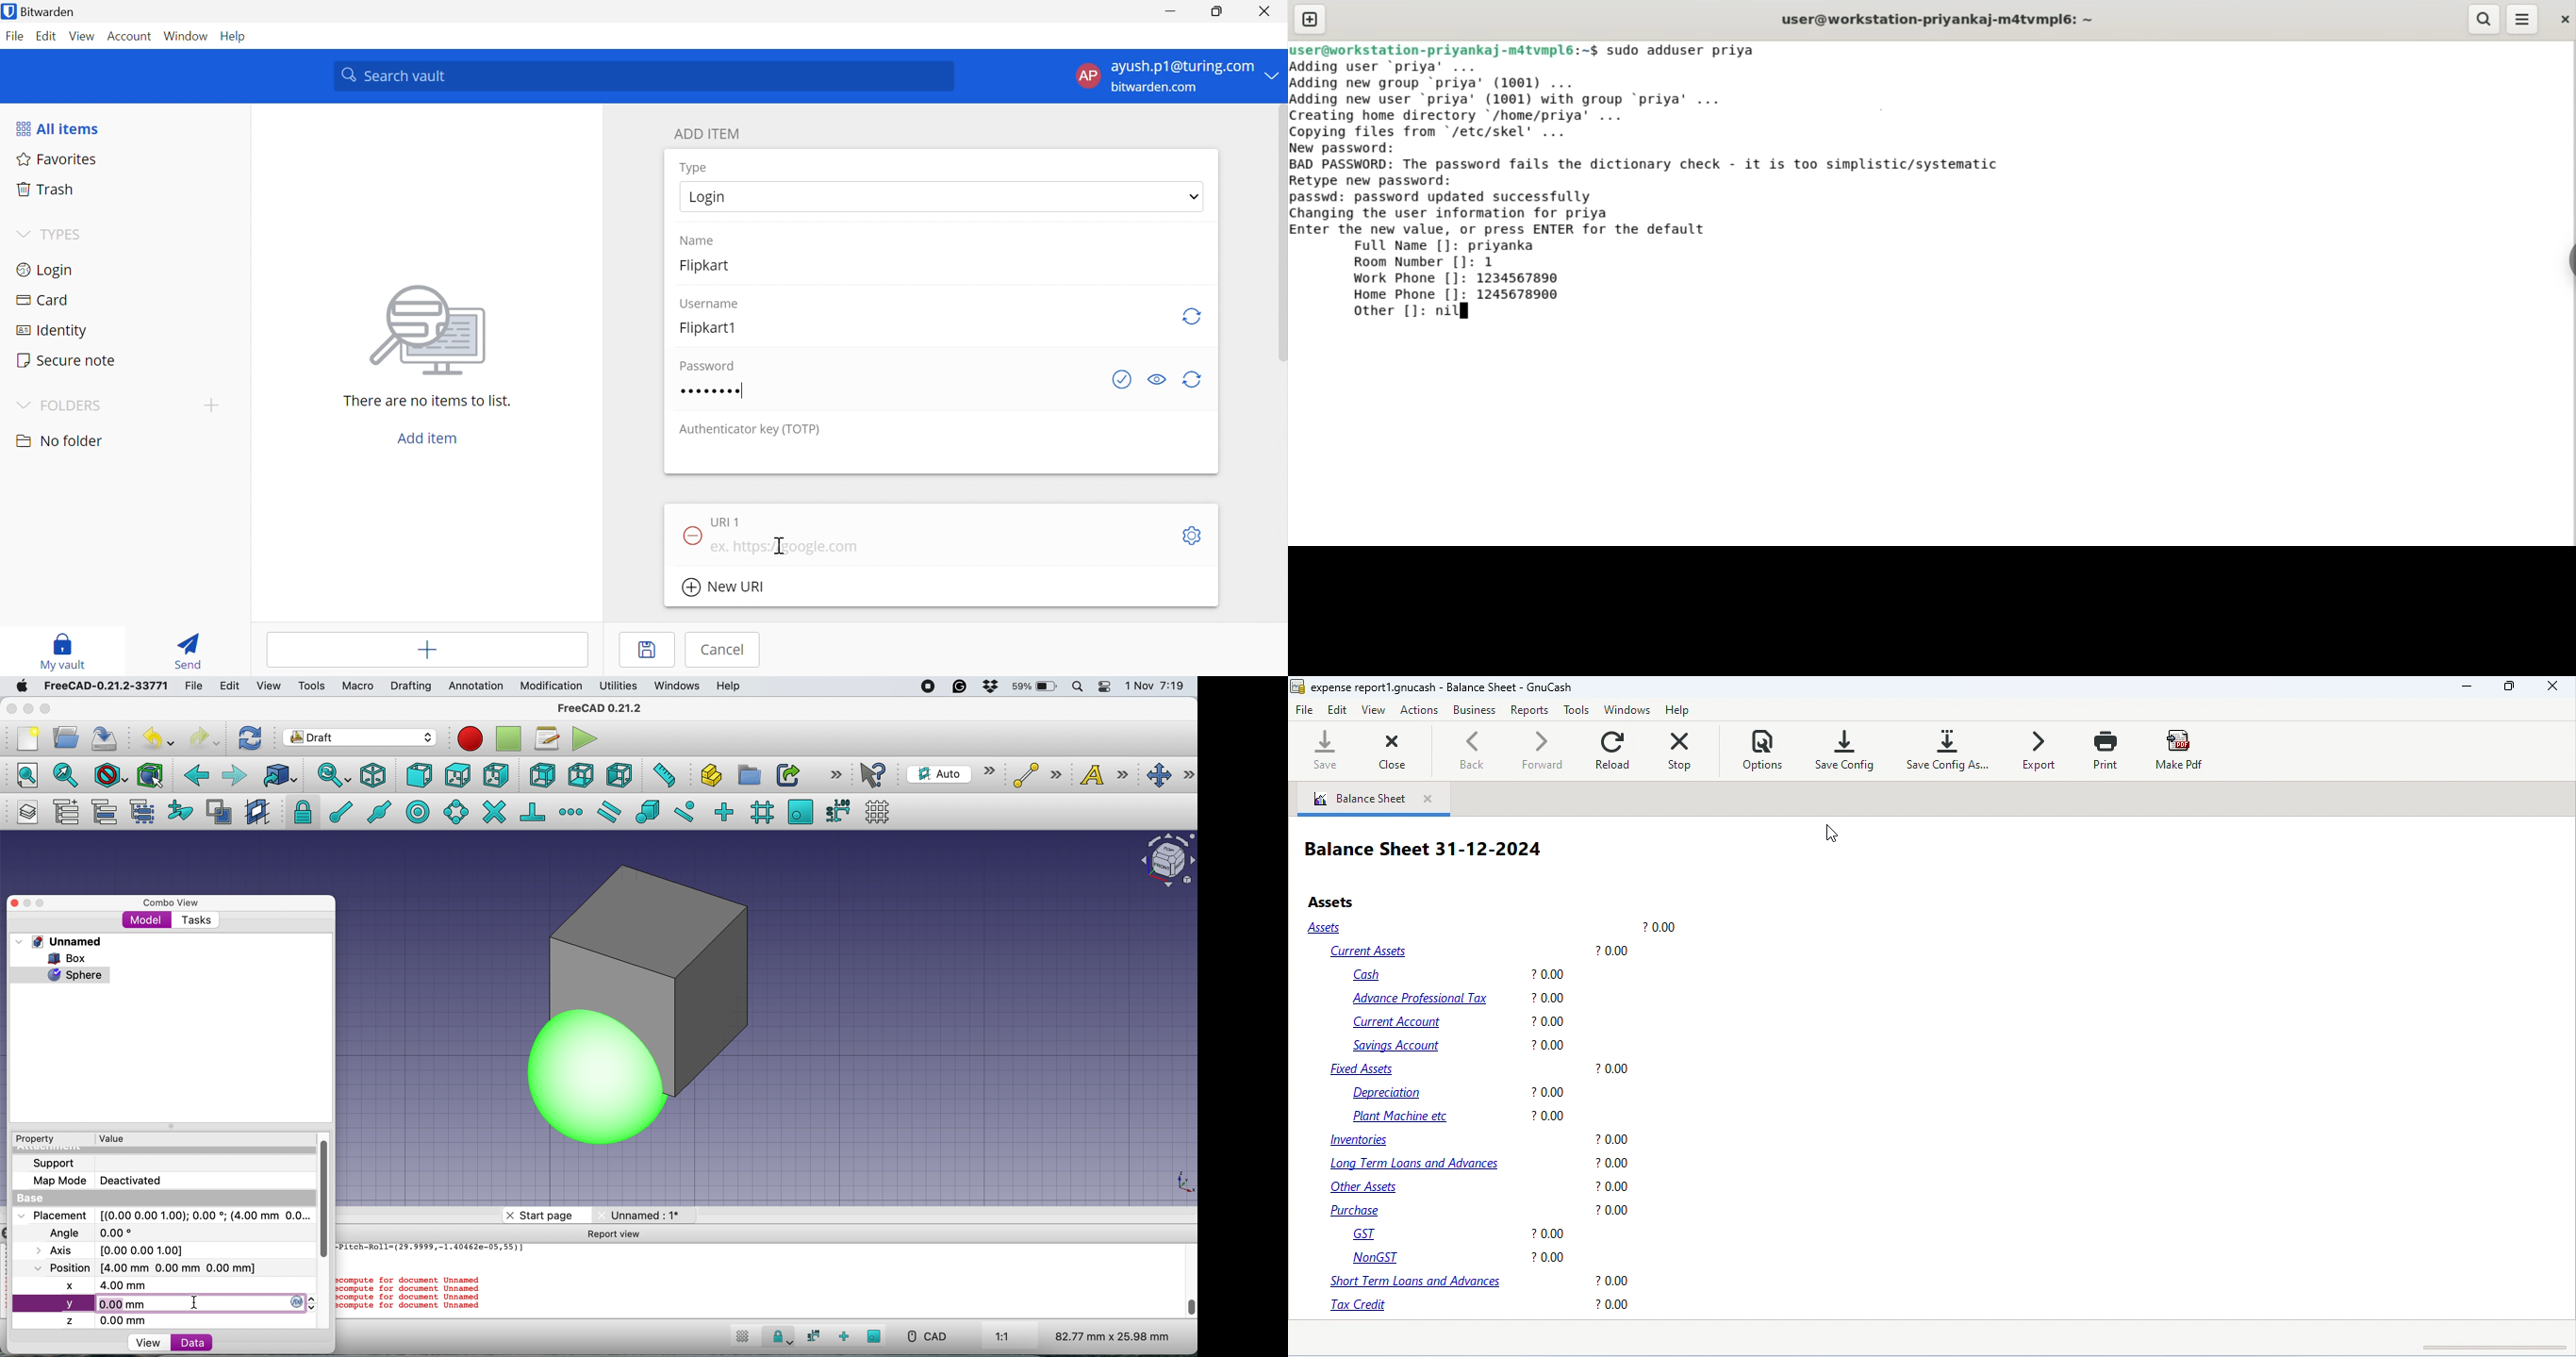  Describe the element at coordinates (1034, 775) in the screenshot. I see `line` at that location.